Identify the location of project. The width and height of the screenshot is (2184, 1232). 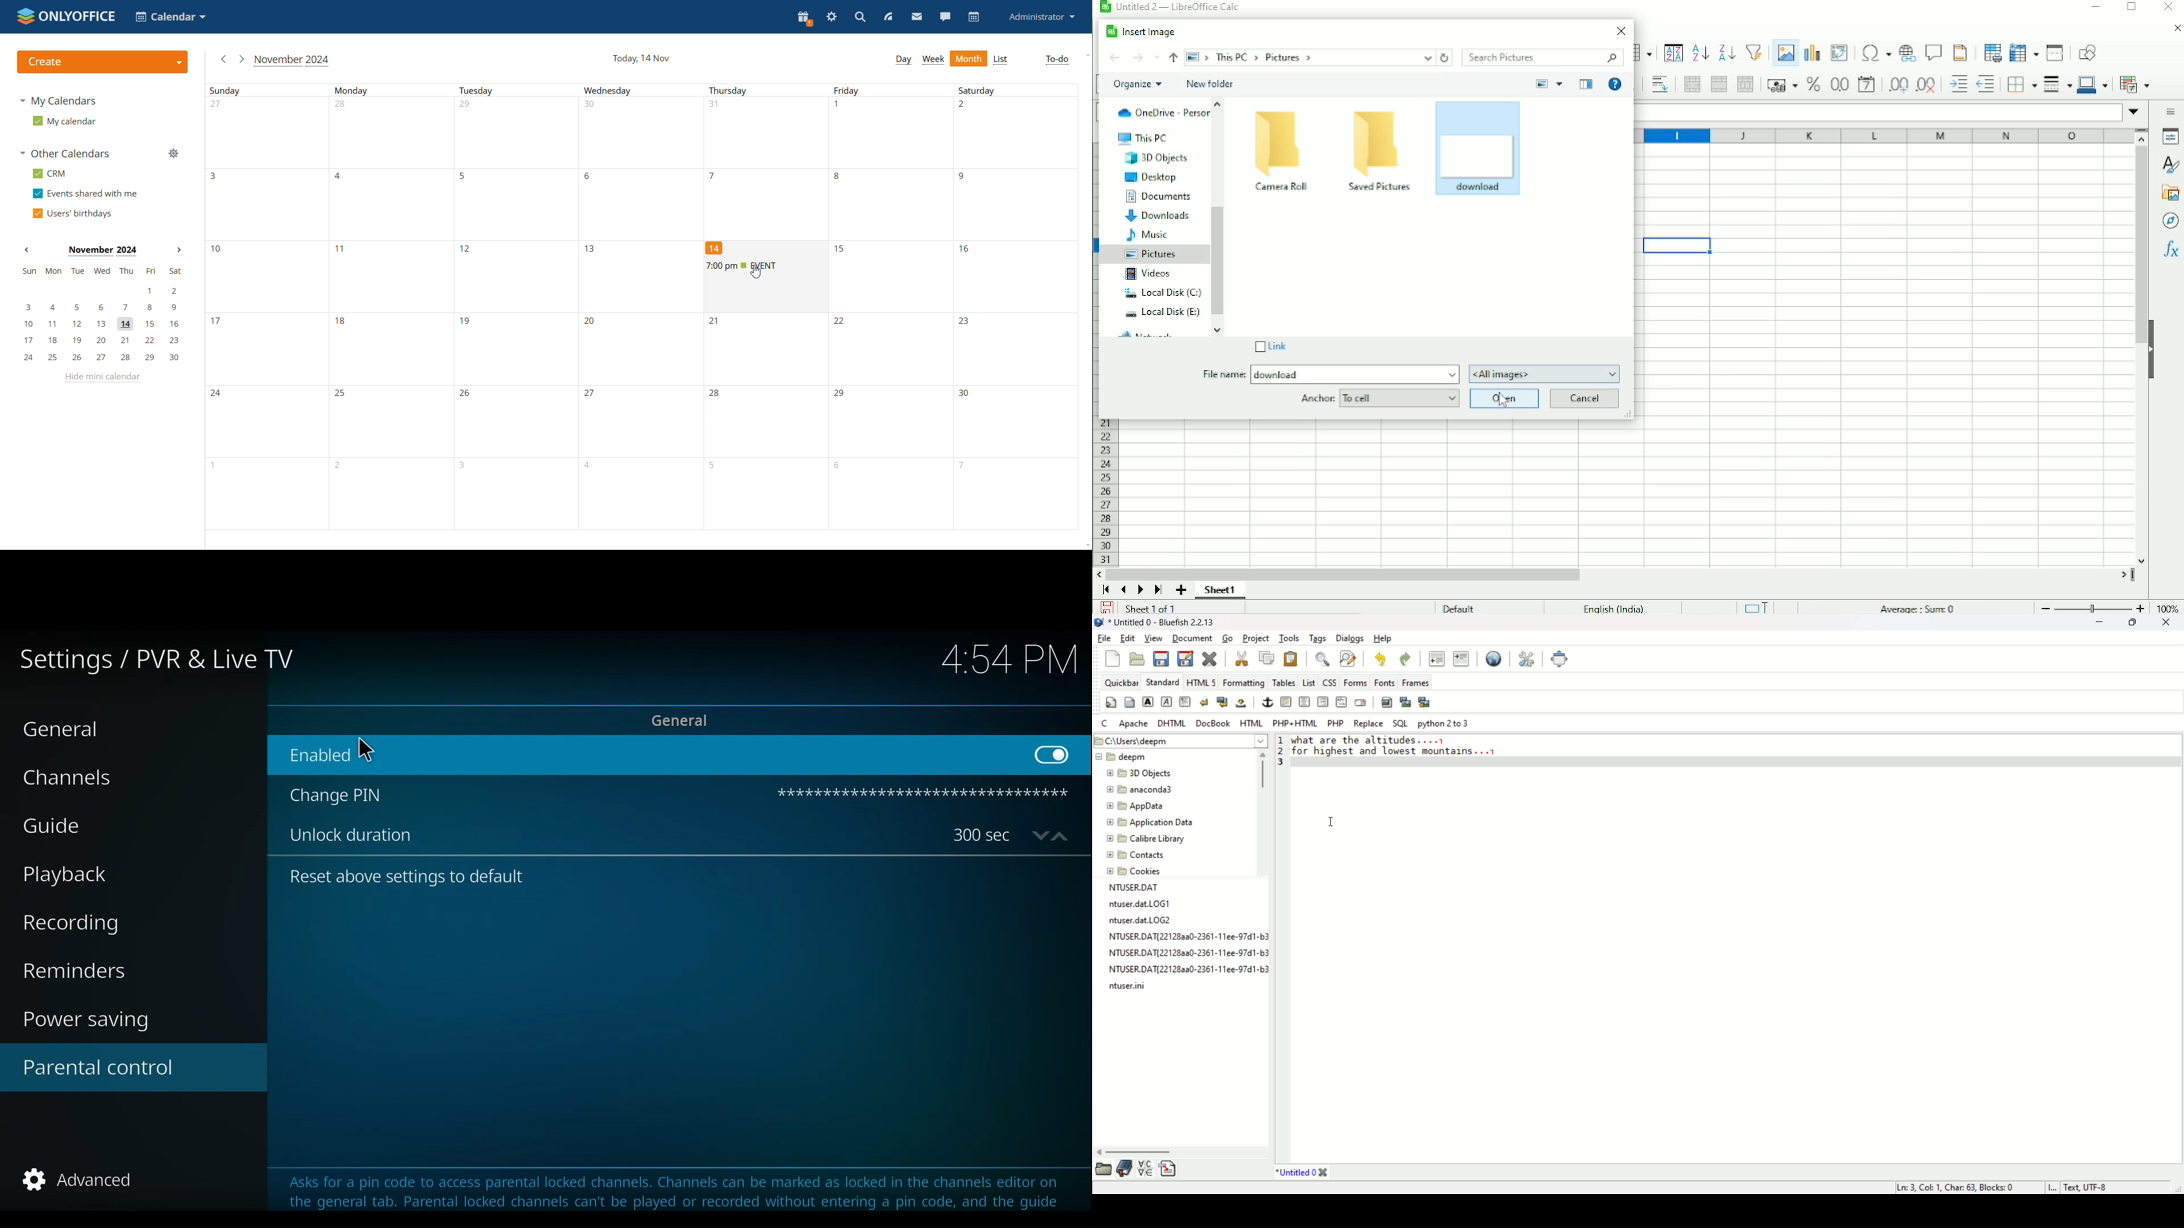
(1256, 639).